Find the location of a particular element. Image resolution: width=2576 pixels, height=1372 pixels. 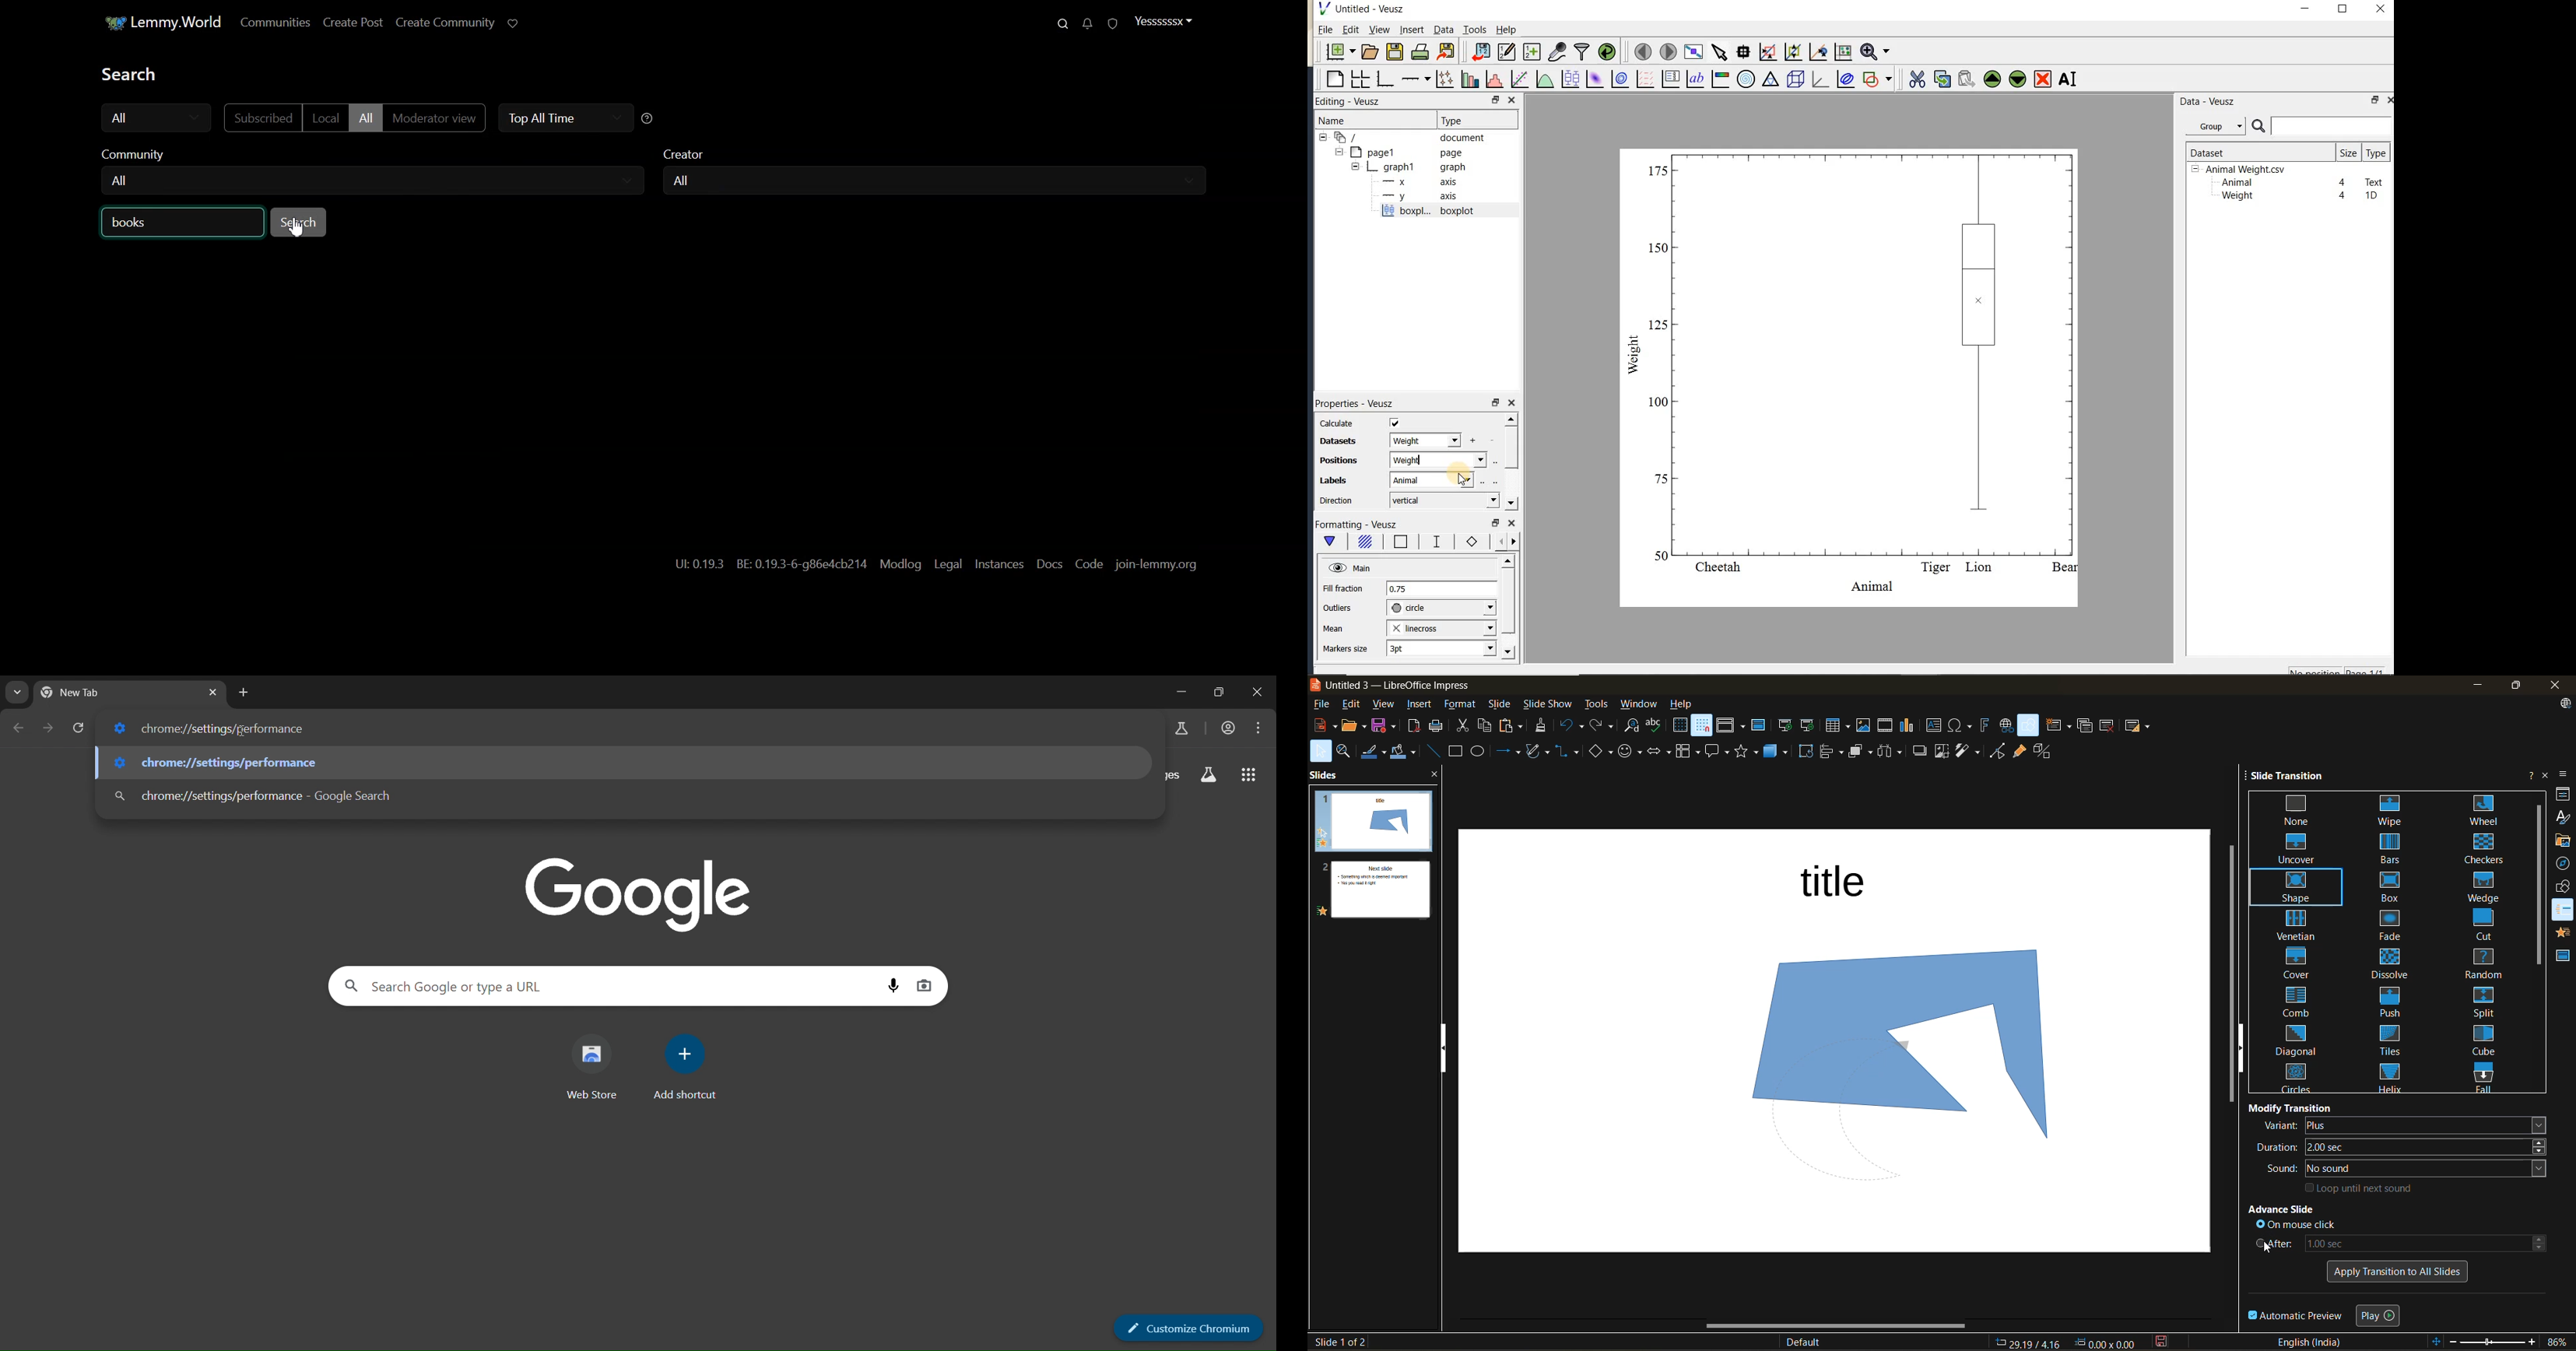

chrome://settings/performance is located at coordinates (626, 727).